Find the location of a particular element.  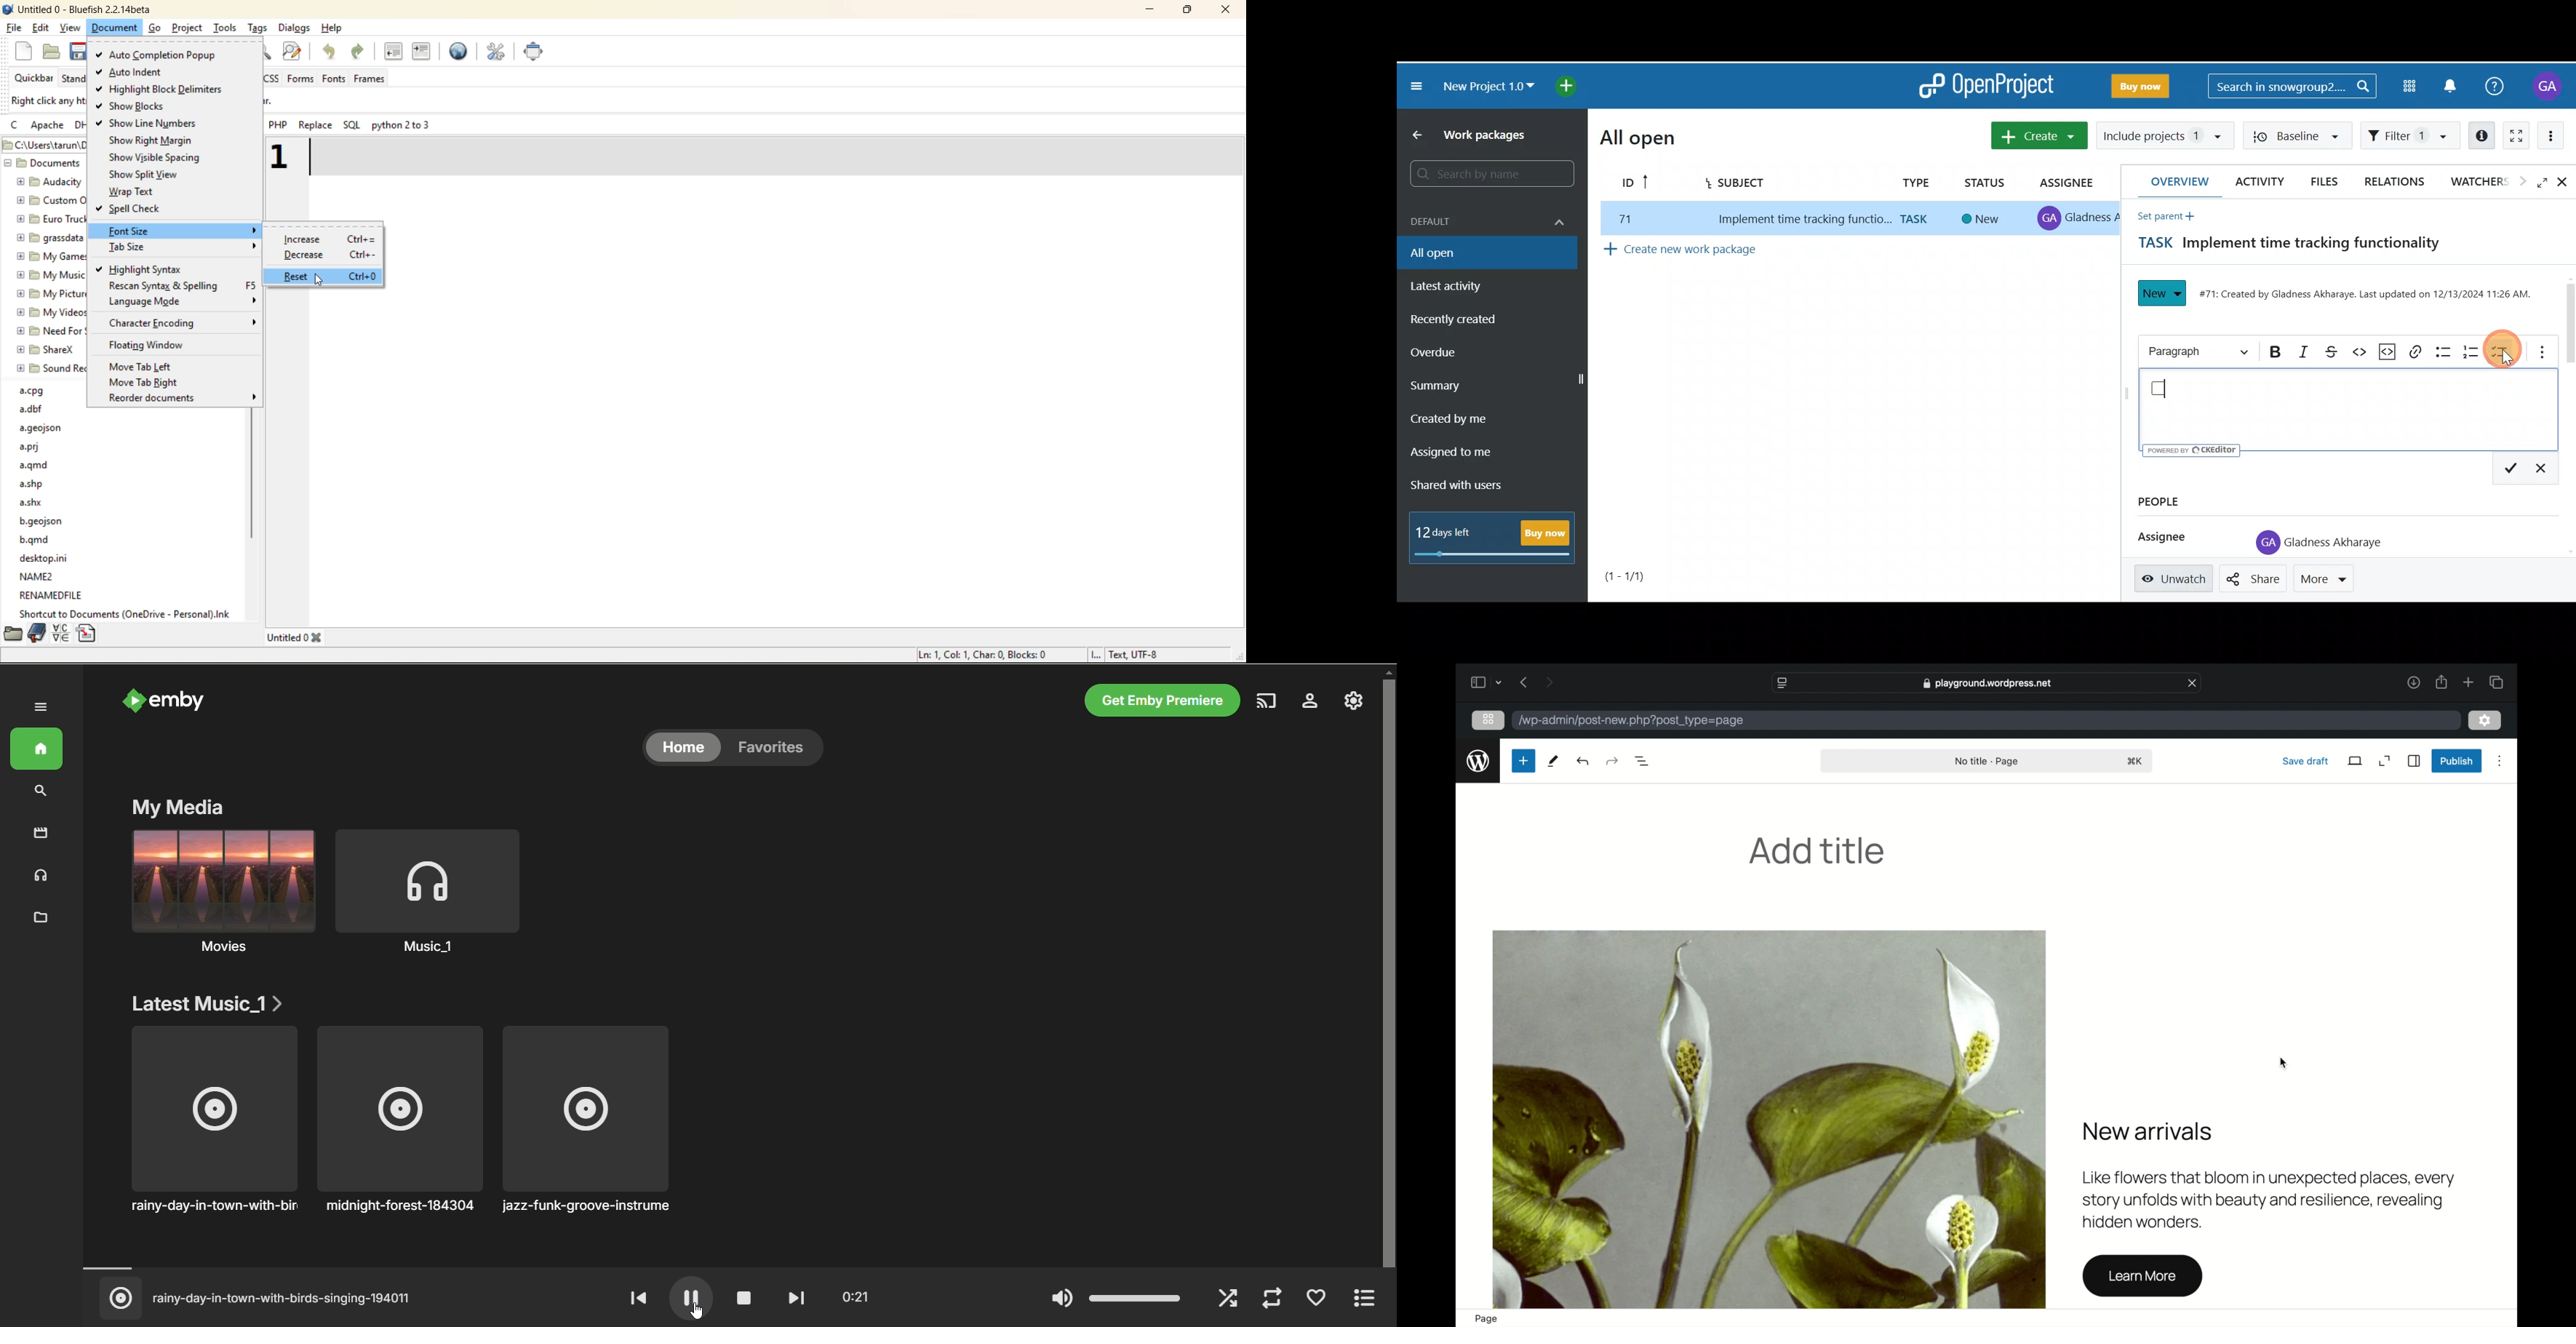

a.shx is located at coordinates (32, 501).